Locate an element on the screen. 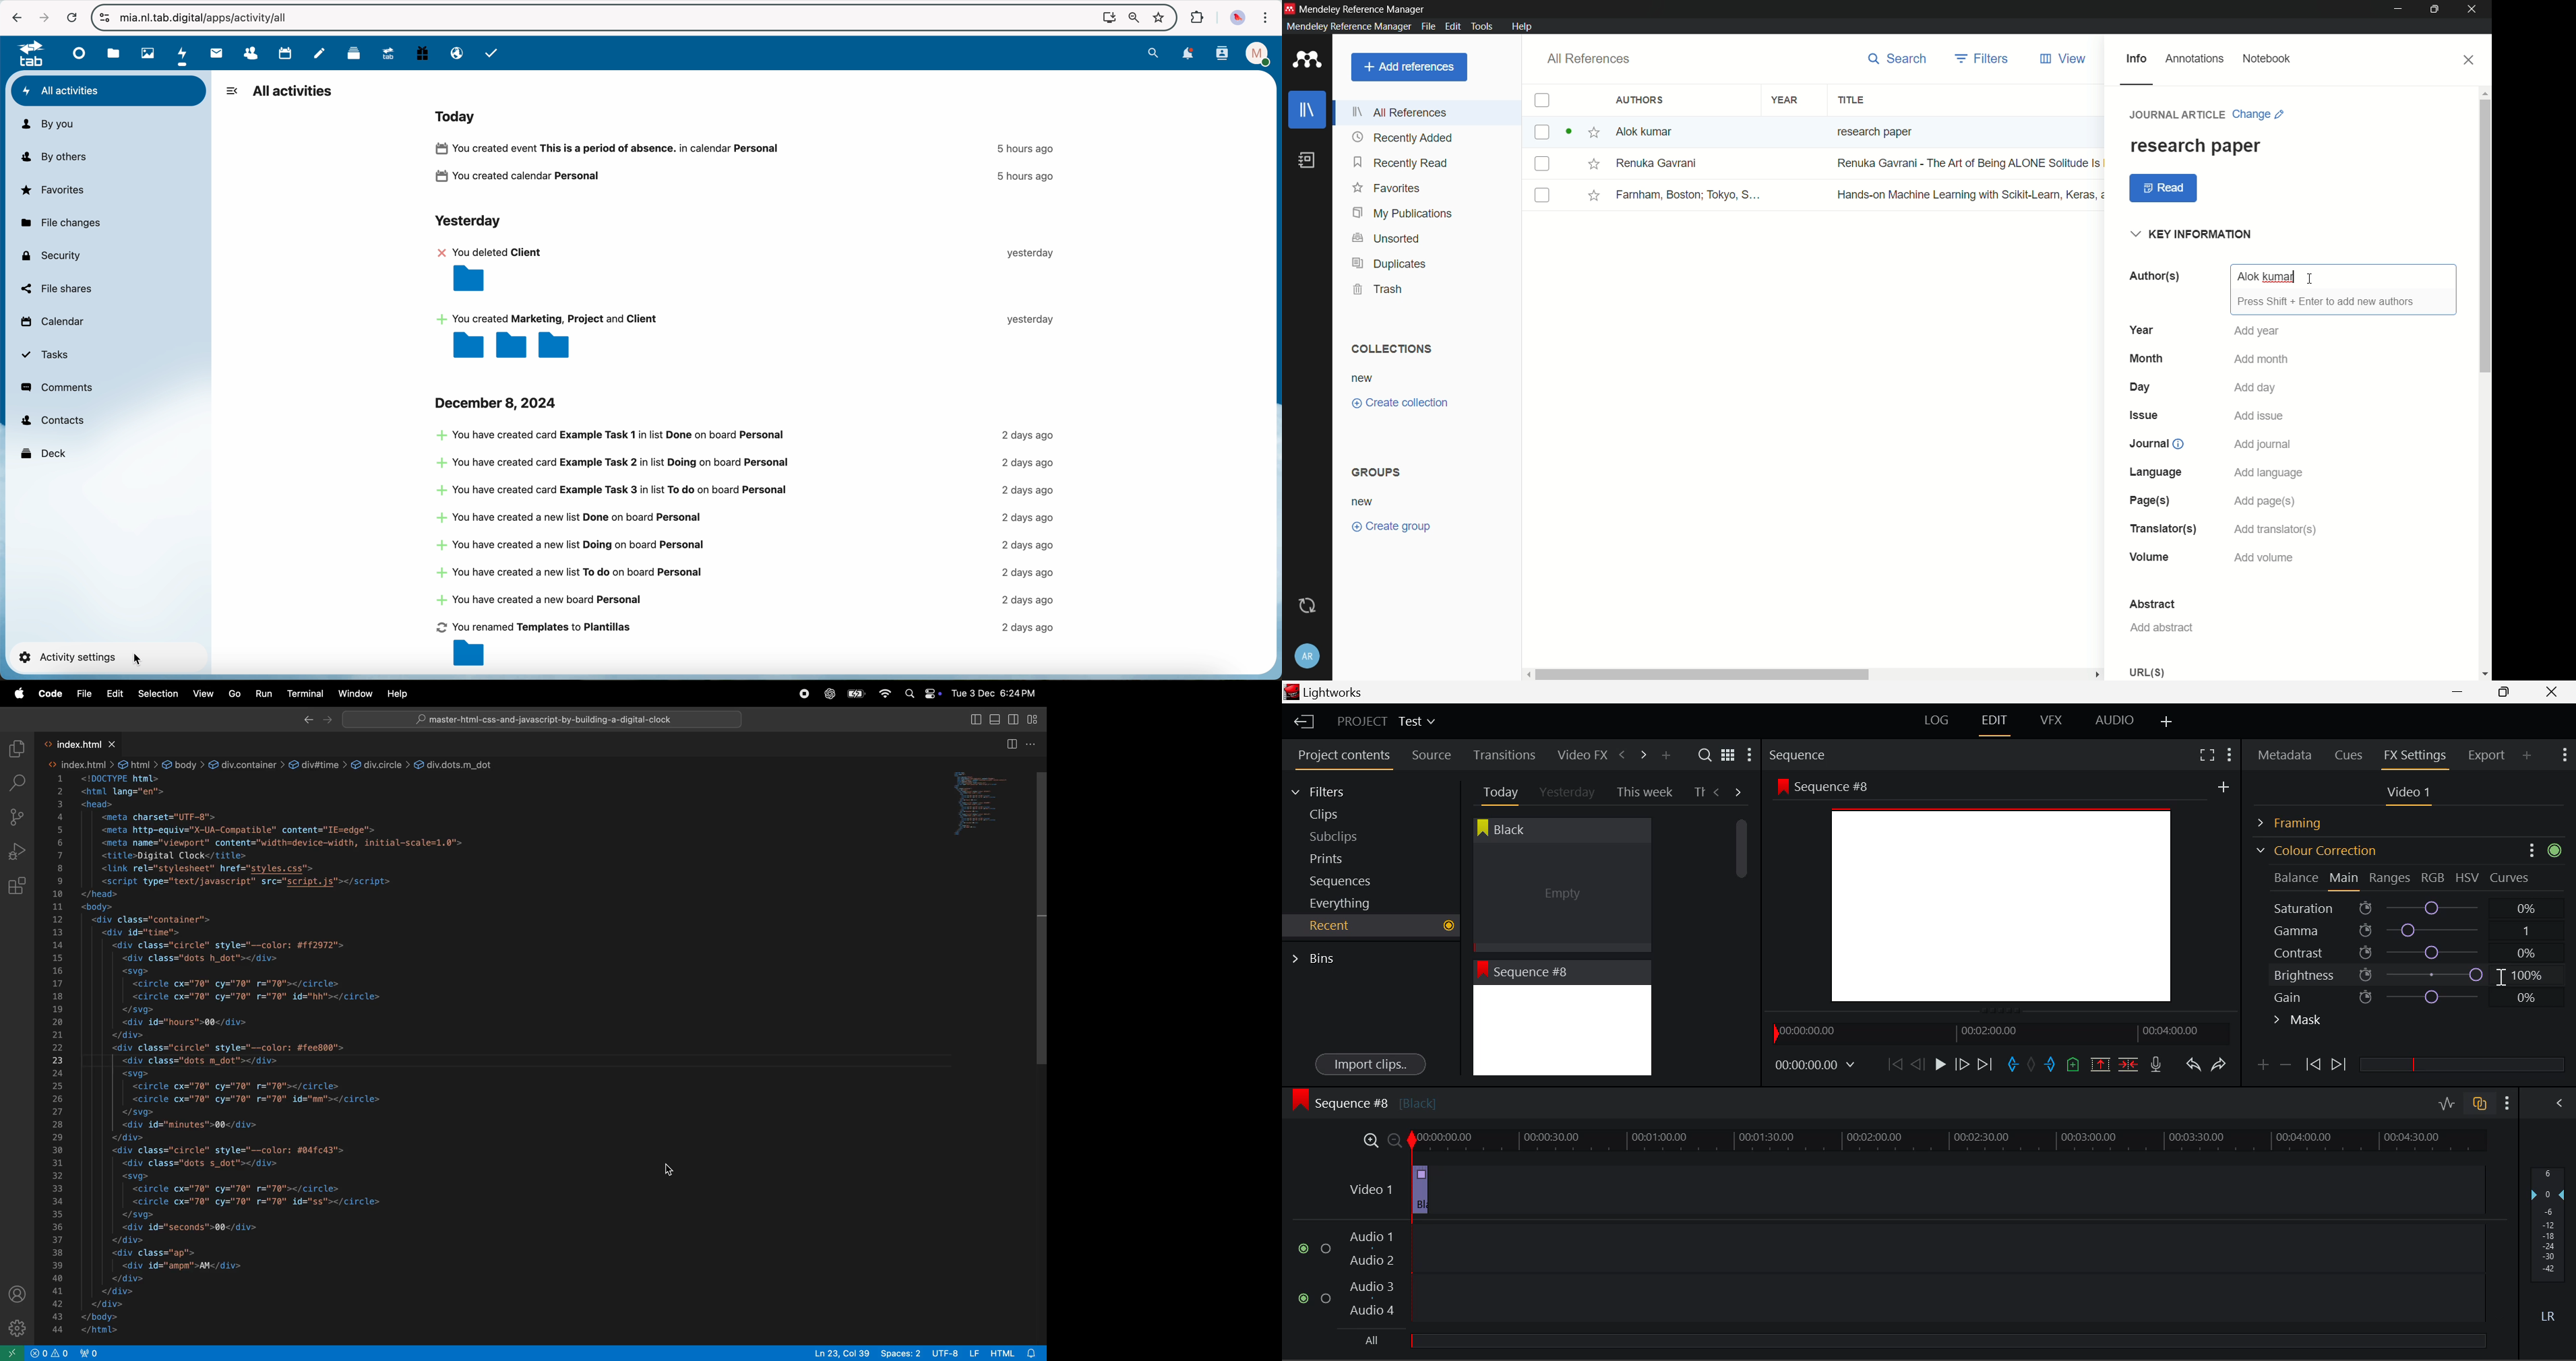 Image resolution: width=2576 pixels, height=1372 pixels. dashboard is located at coordinates (77, 53).